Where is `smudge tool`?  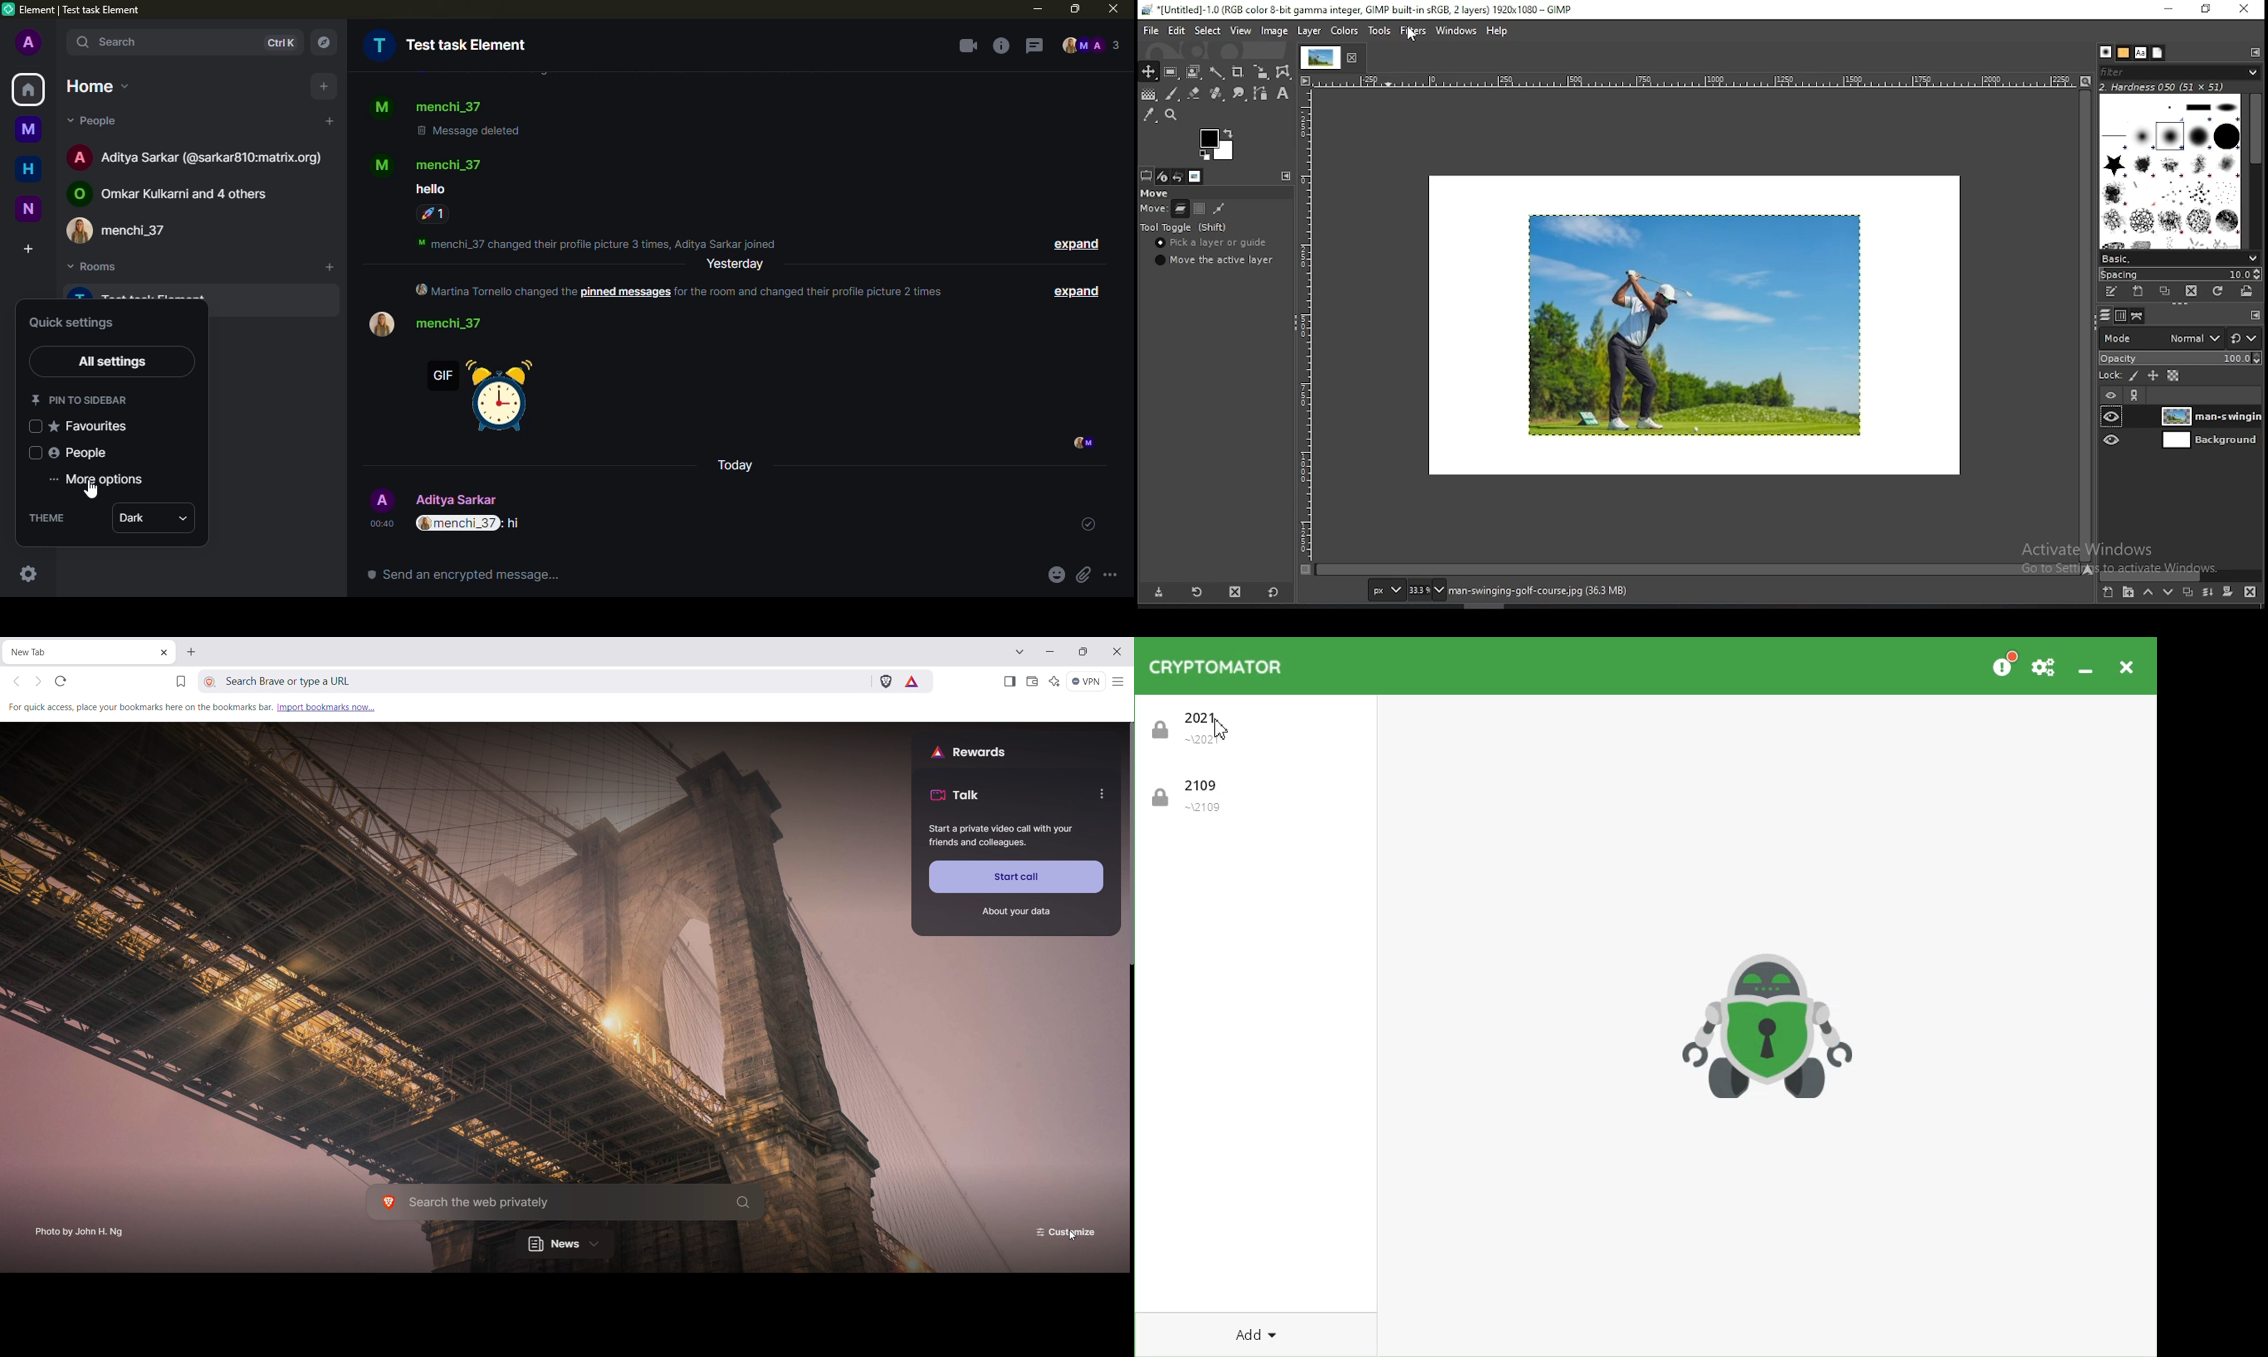 smudge tool is located at coordinates (1239, 93).